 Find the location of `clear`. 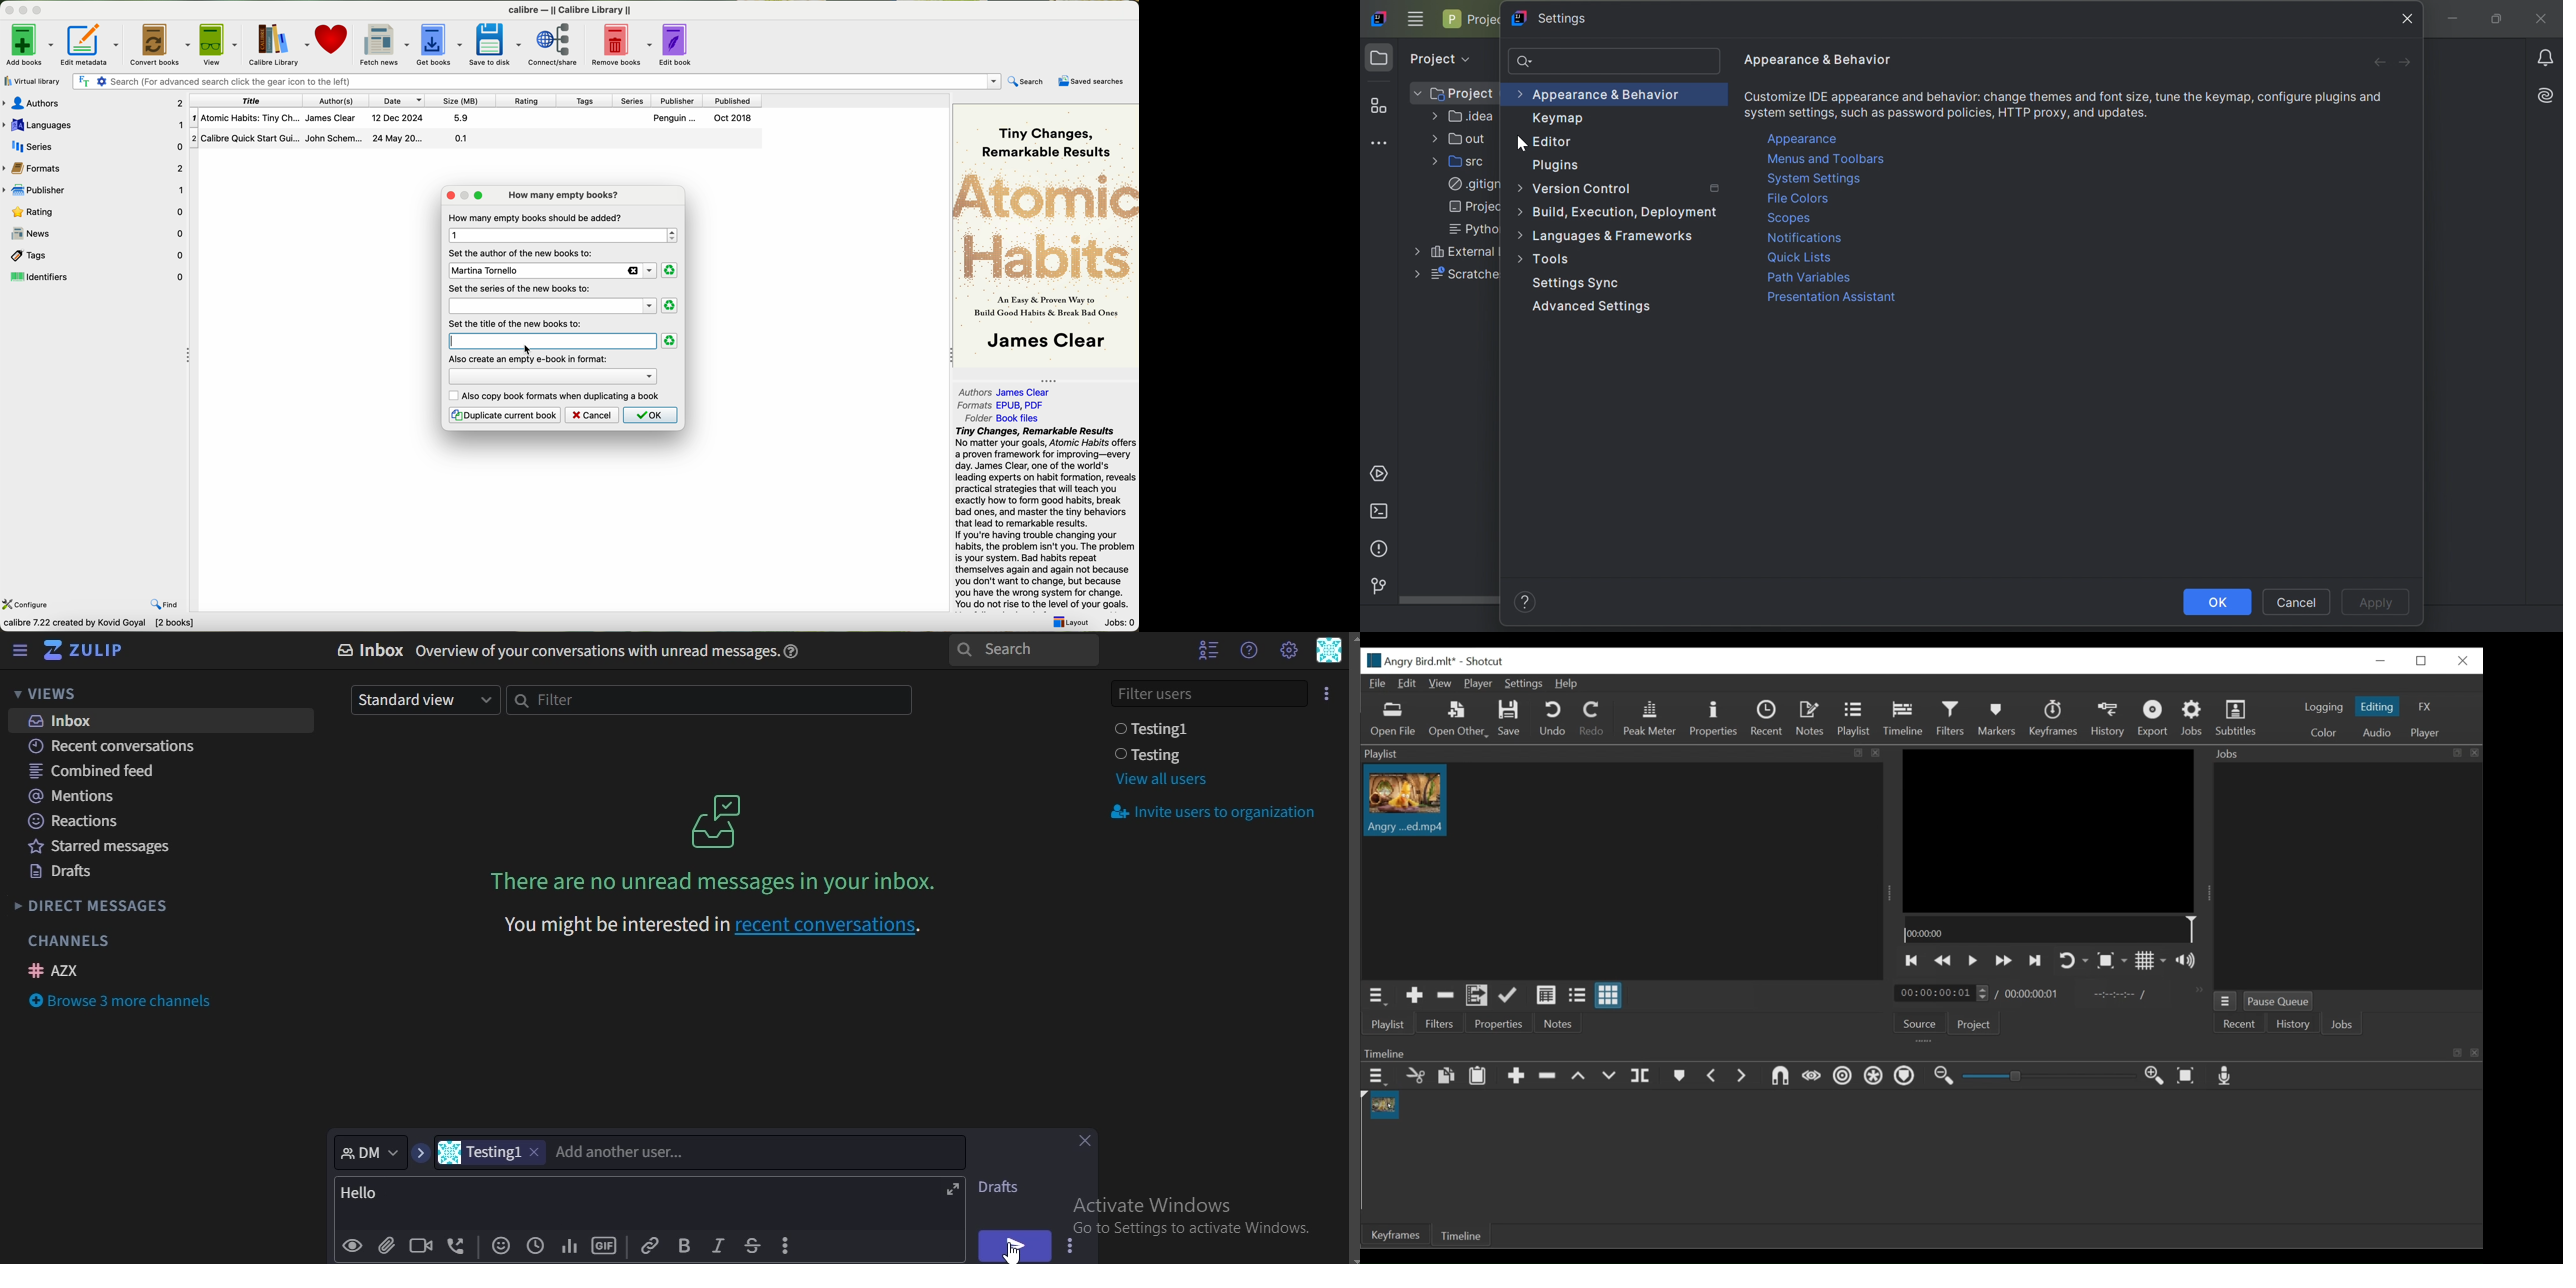

clear is located at coordinates (671, 305).